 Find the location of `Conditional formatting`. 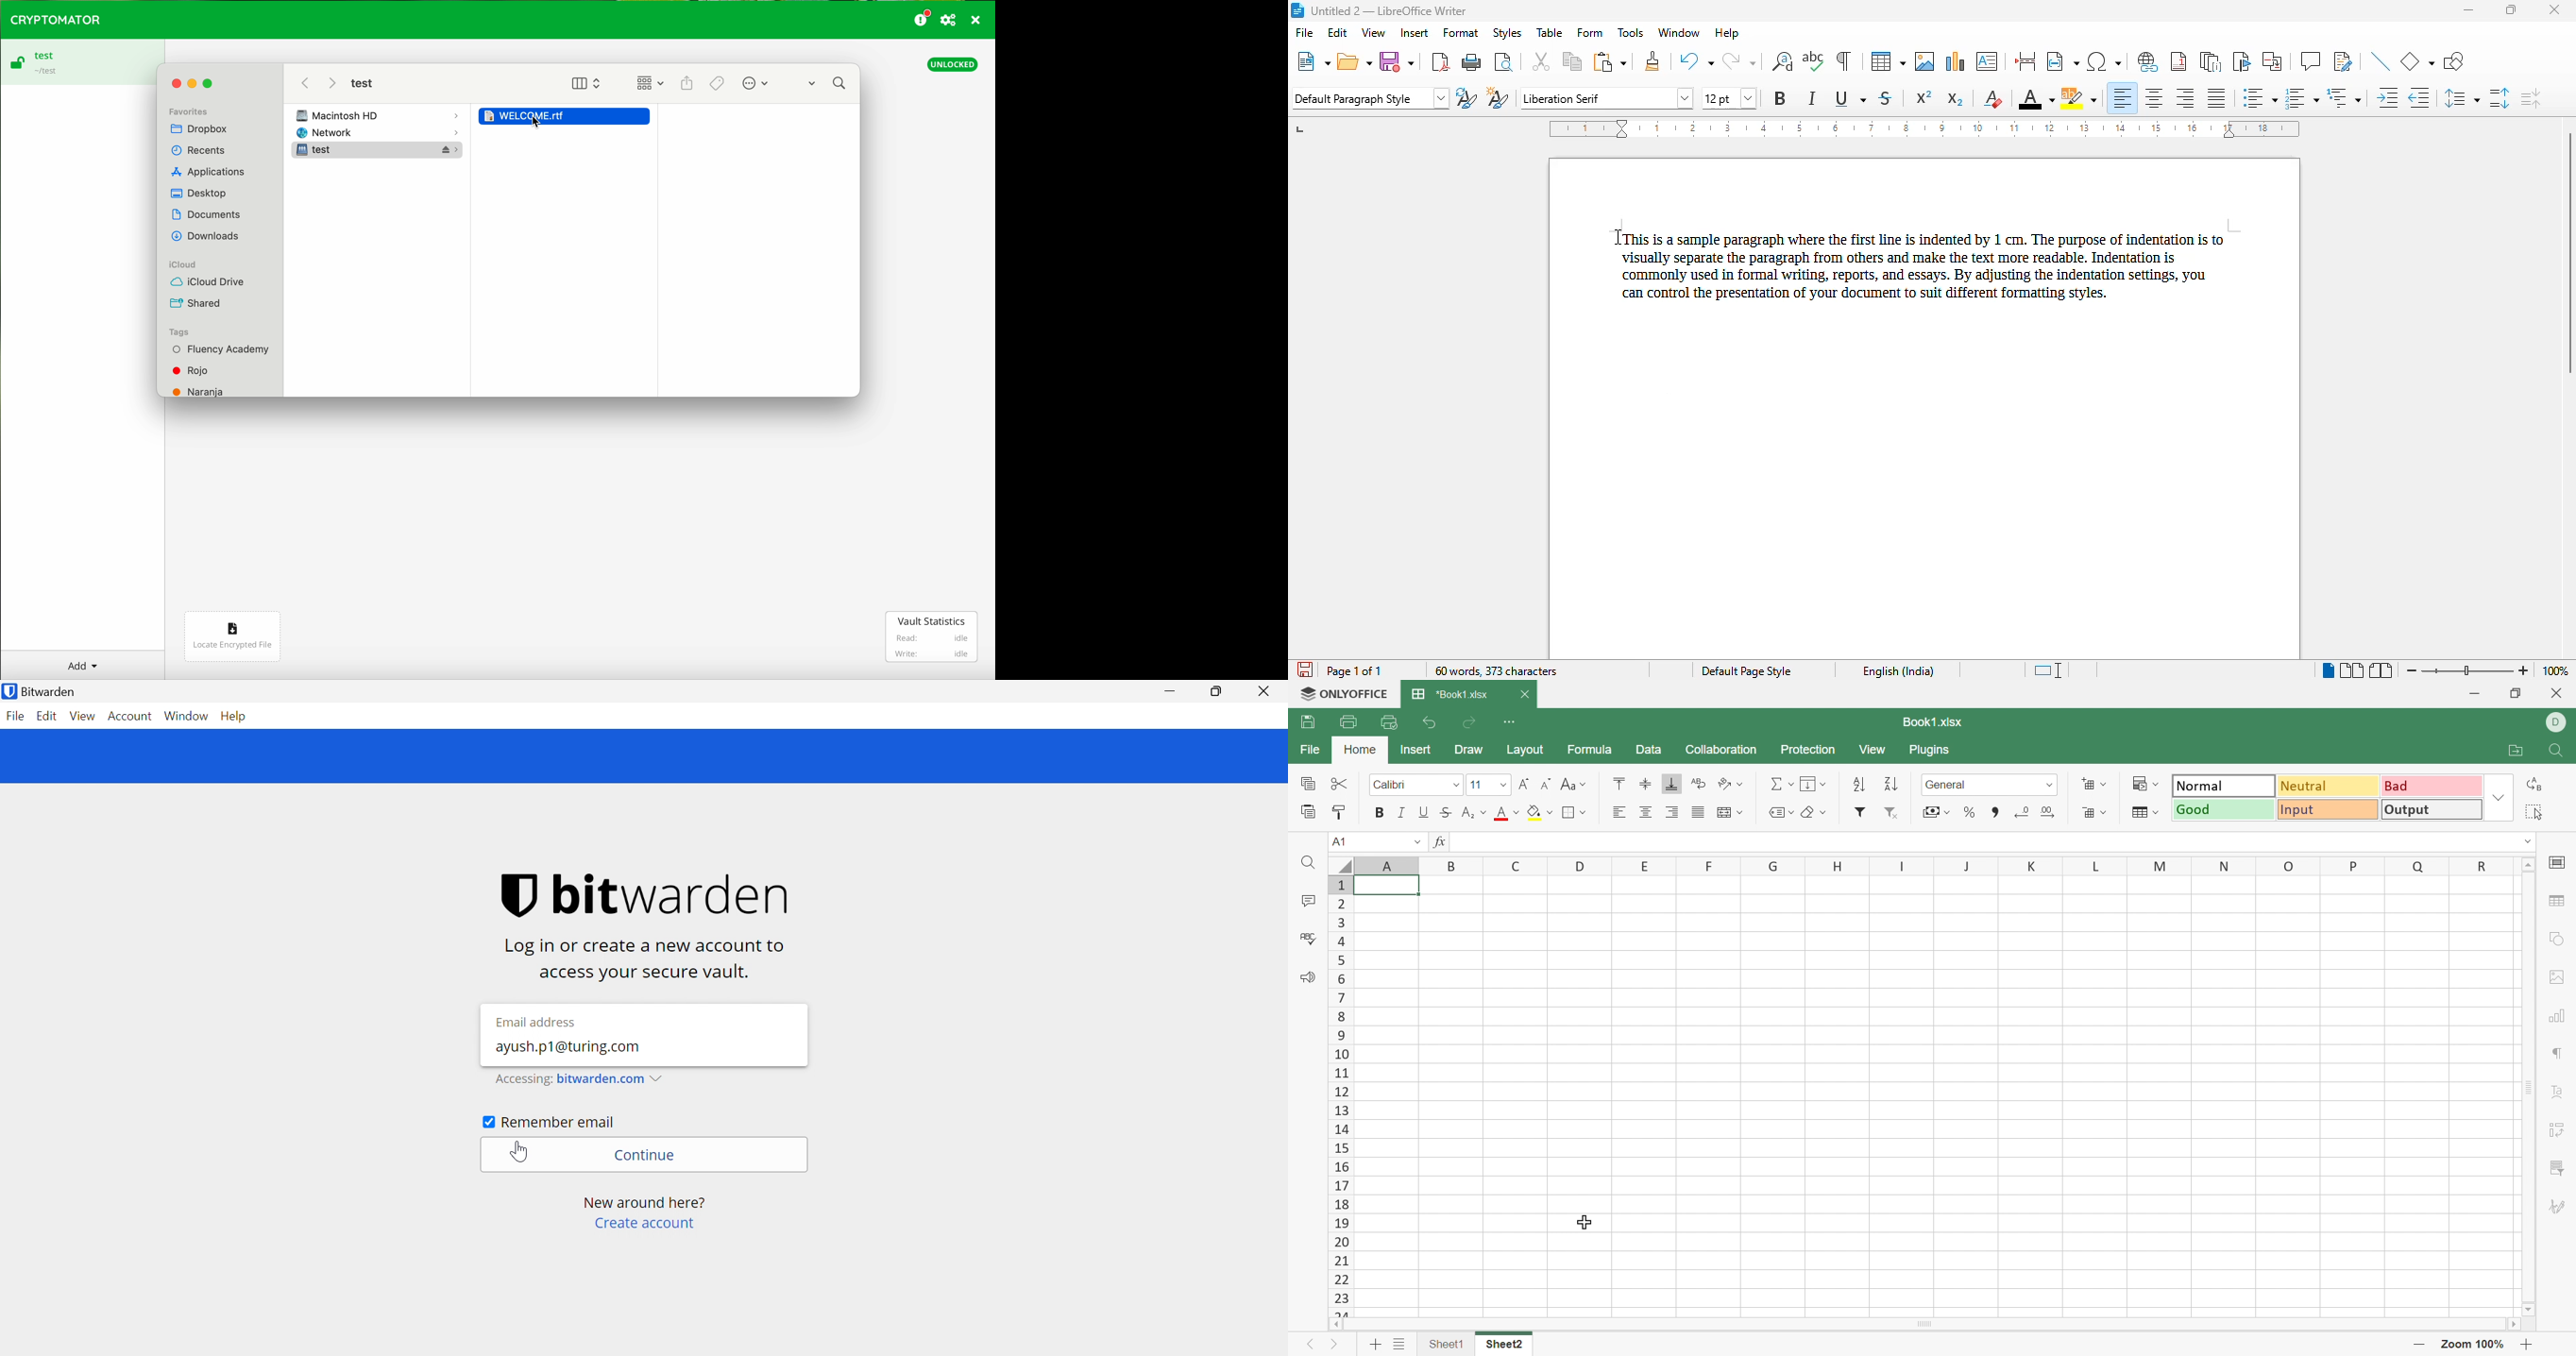

Conditional formatting is located at coordinates (2143, 784).